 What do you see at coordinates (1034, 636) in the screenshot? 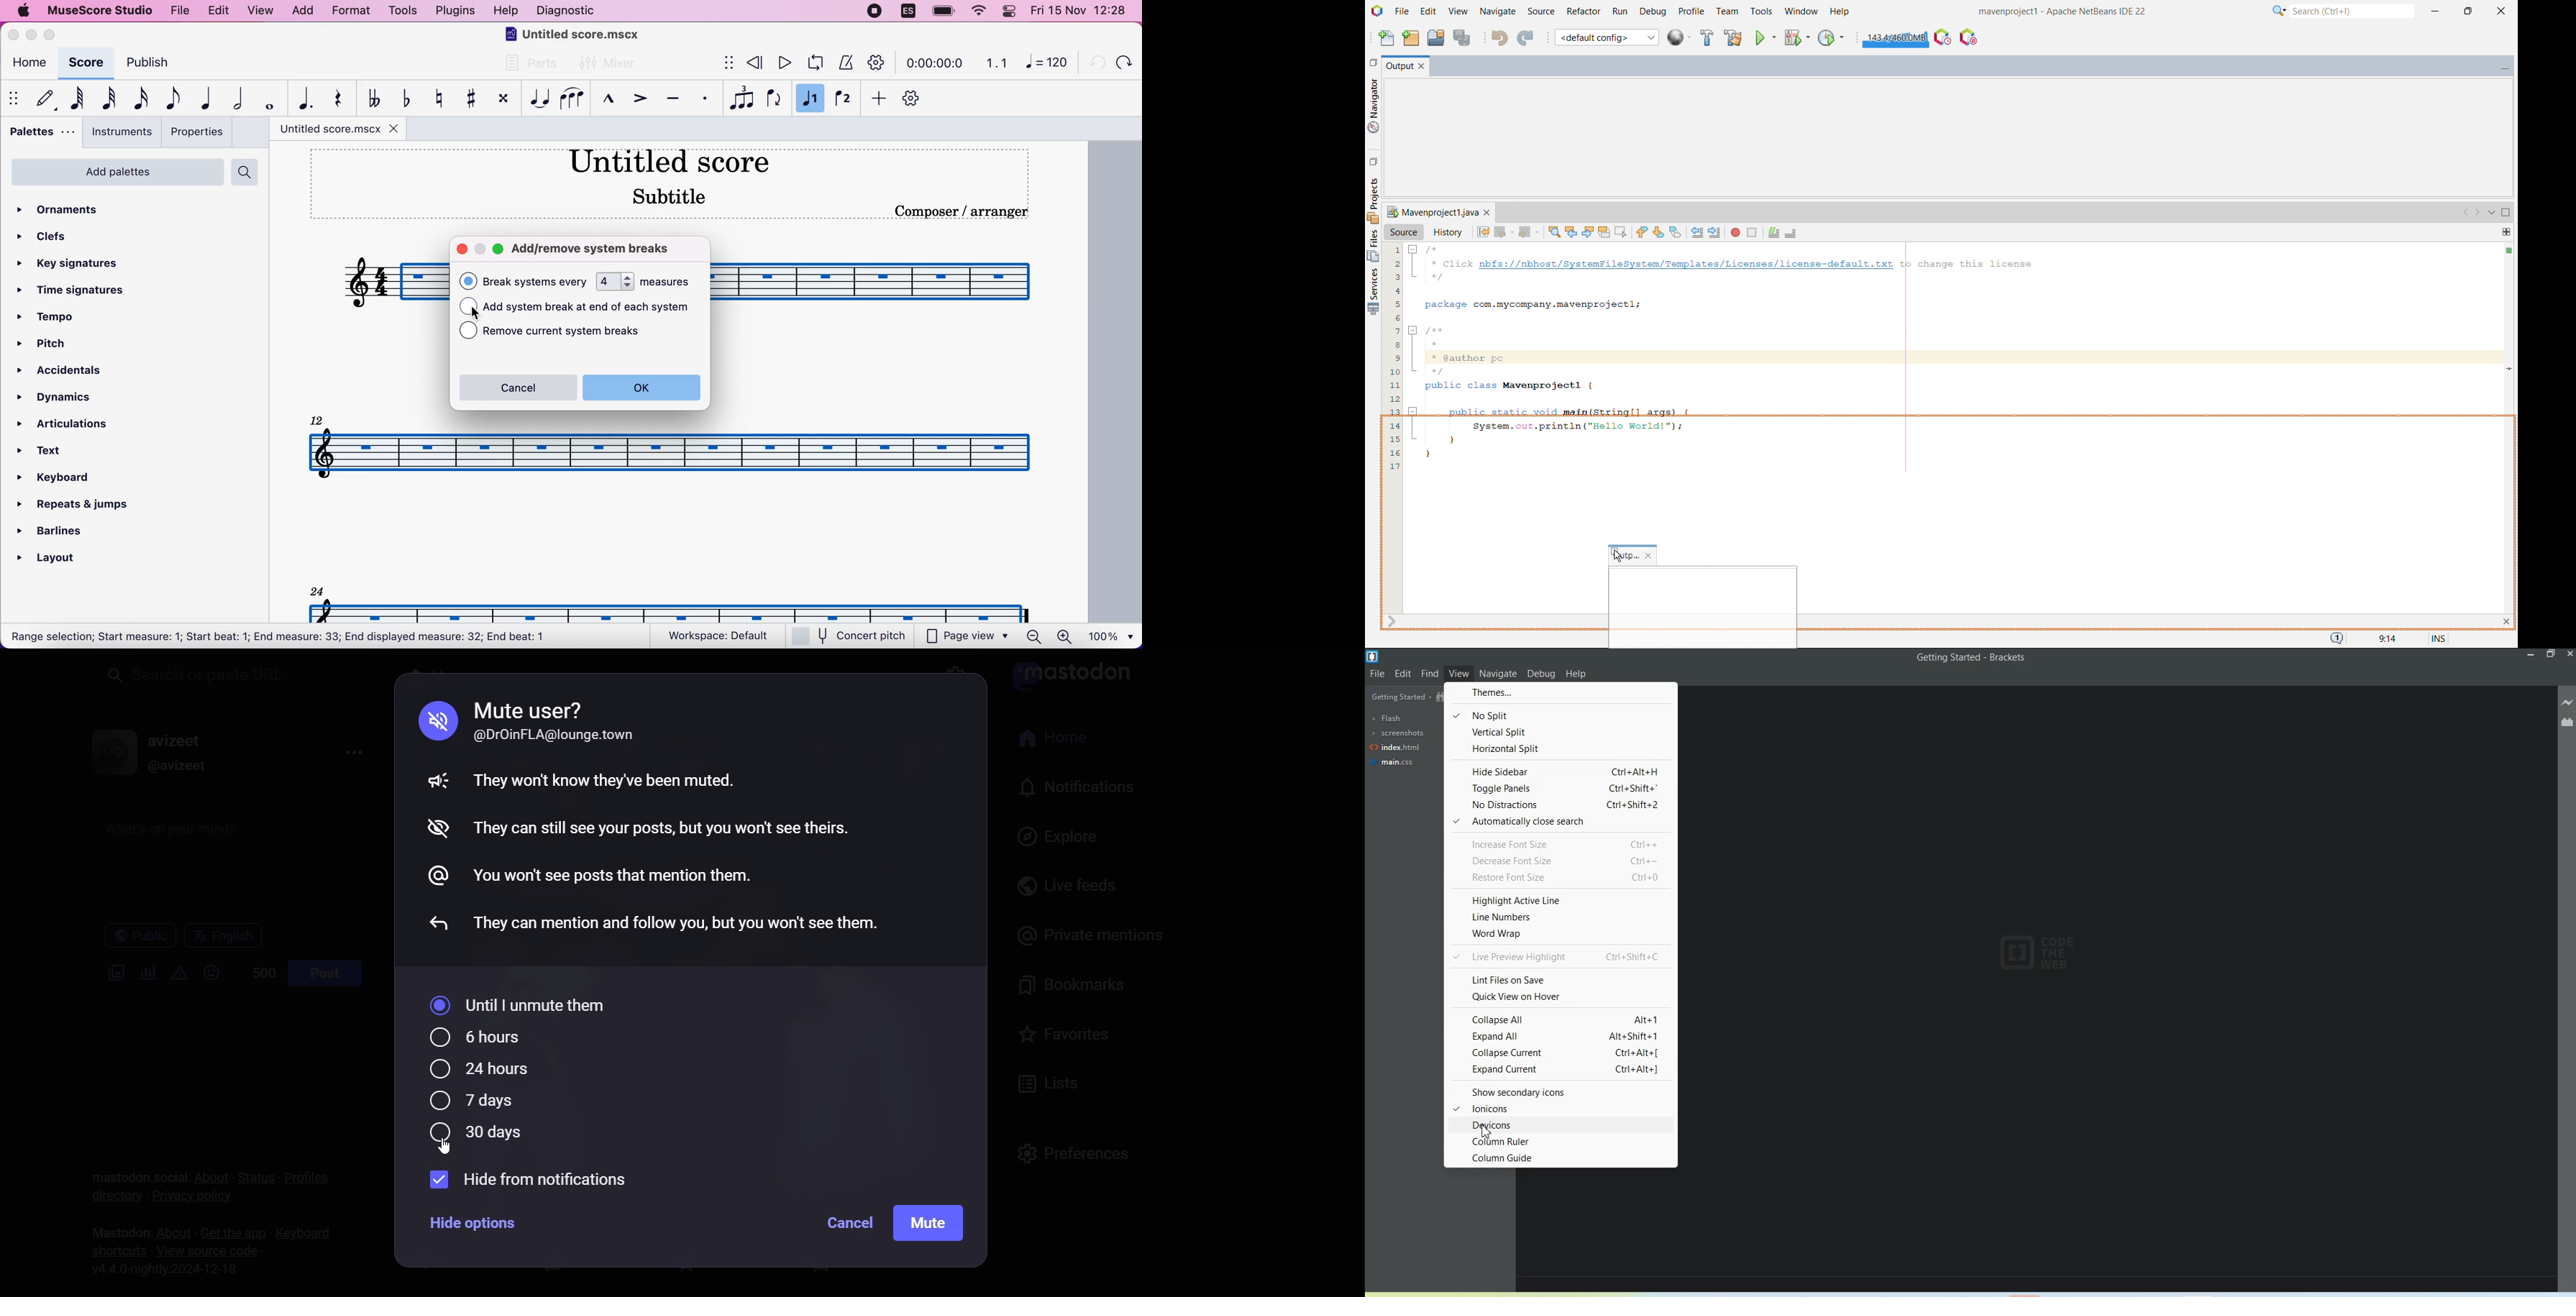
I see `zoom out` at bounding box center [1034, 636].